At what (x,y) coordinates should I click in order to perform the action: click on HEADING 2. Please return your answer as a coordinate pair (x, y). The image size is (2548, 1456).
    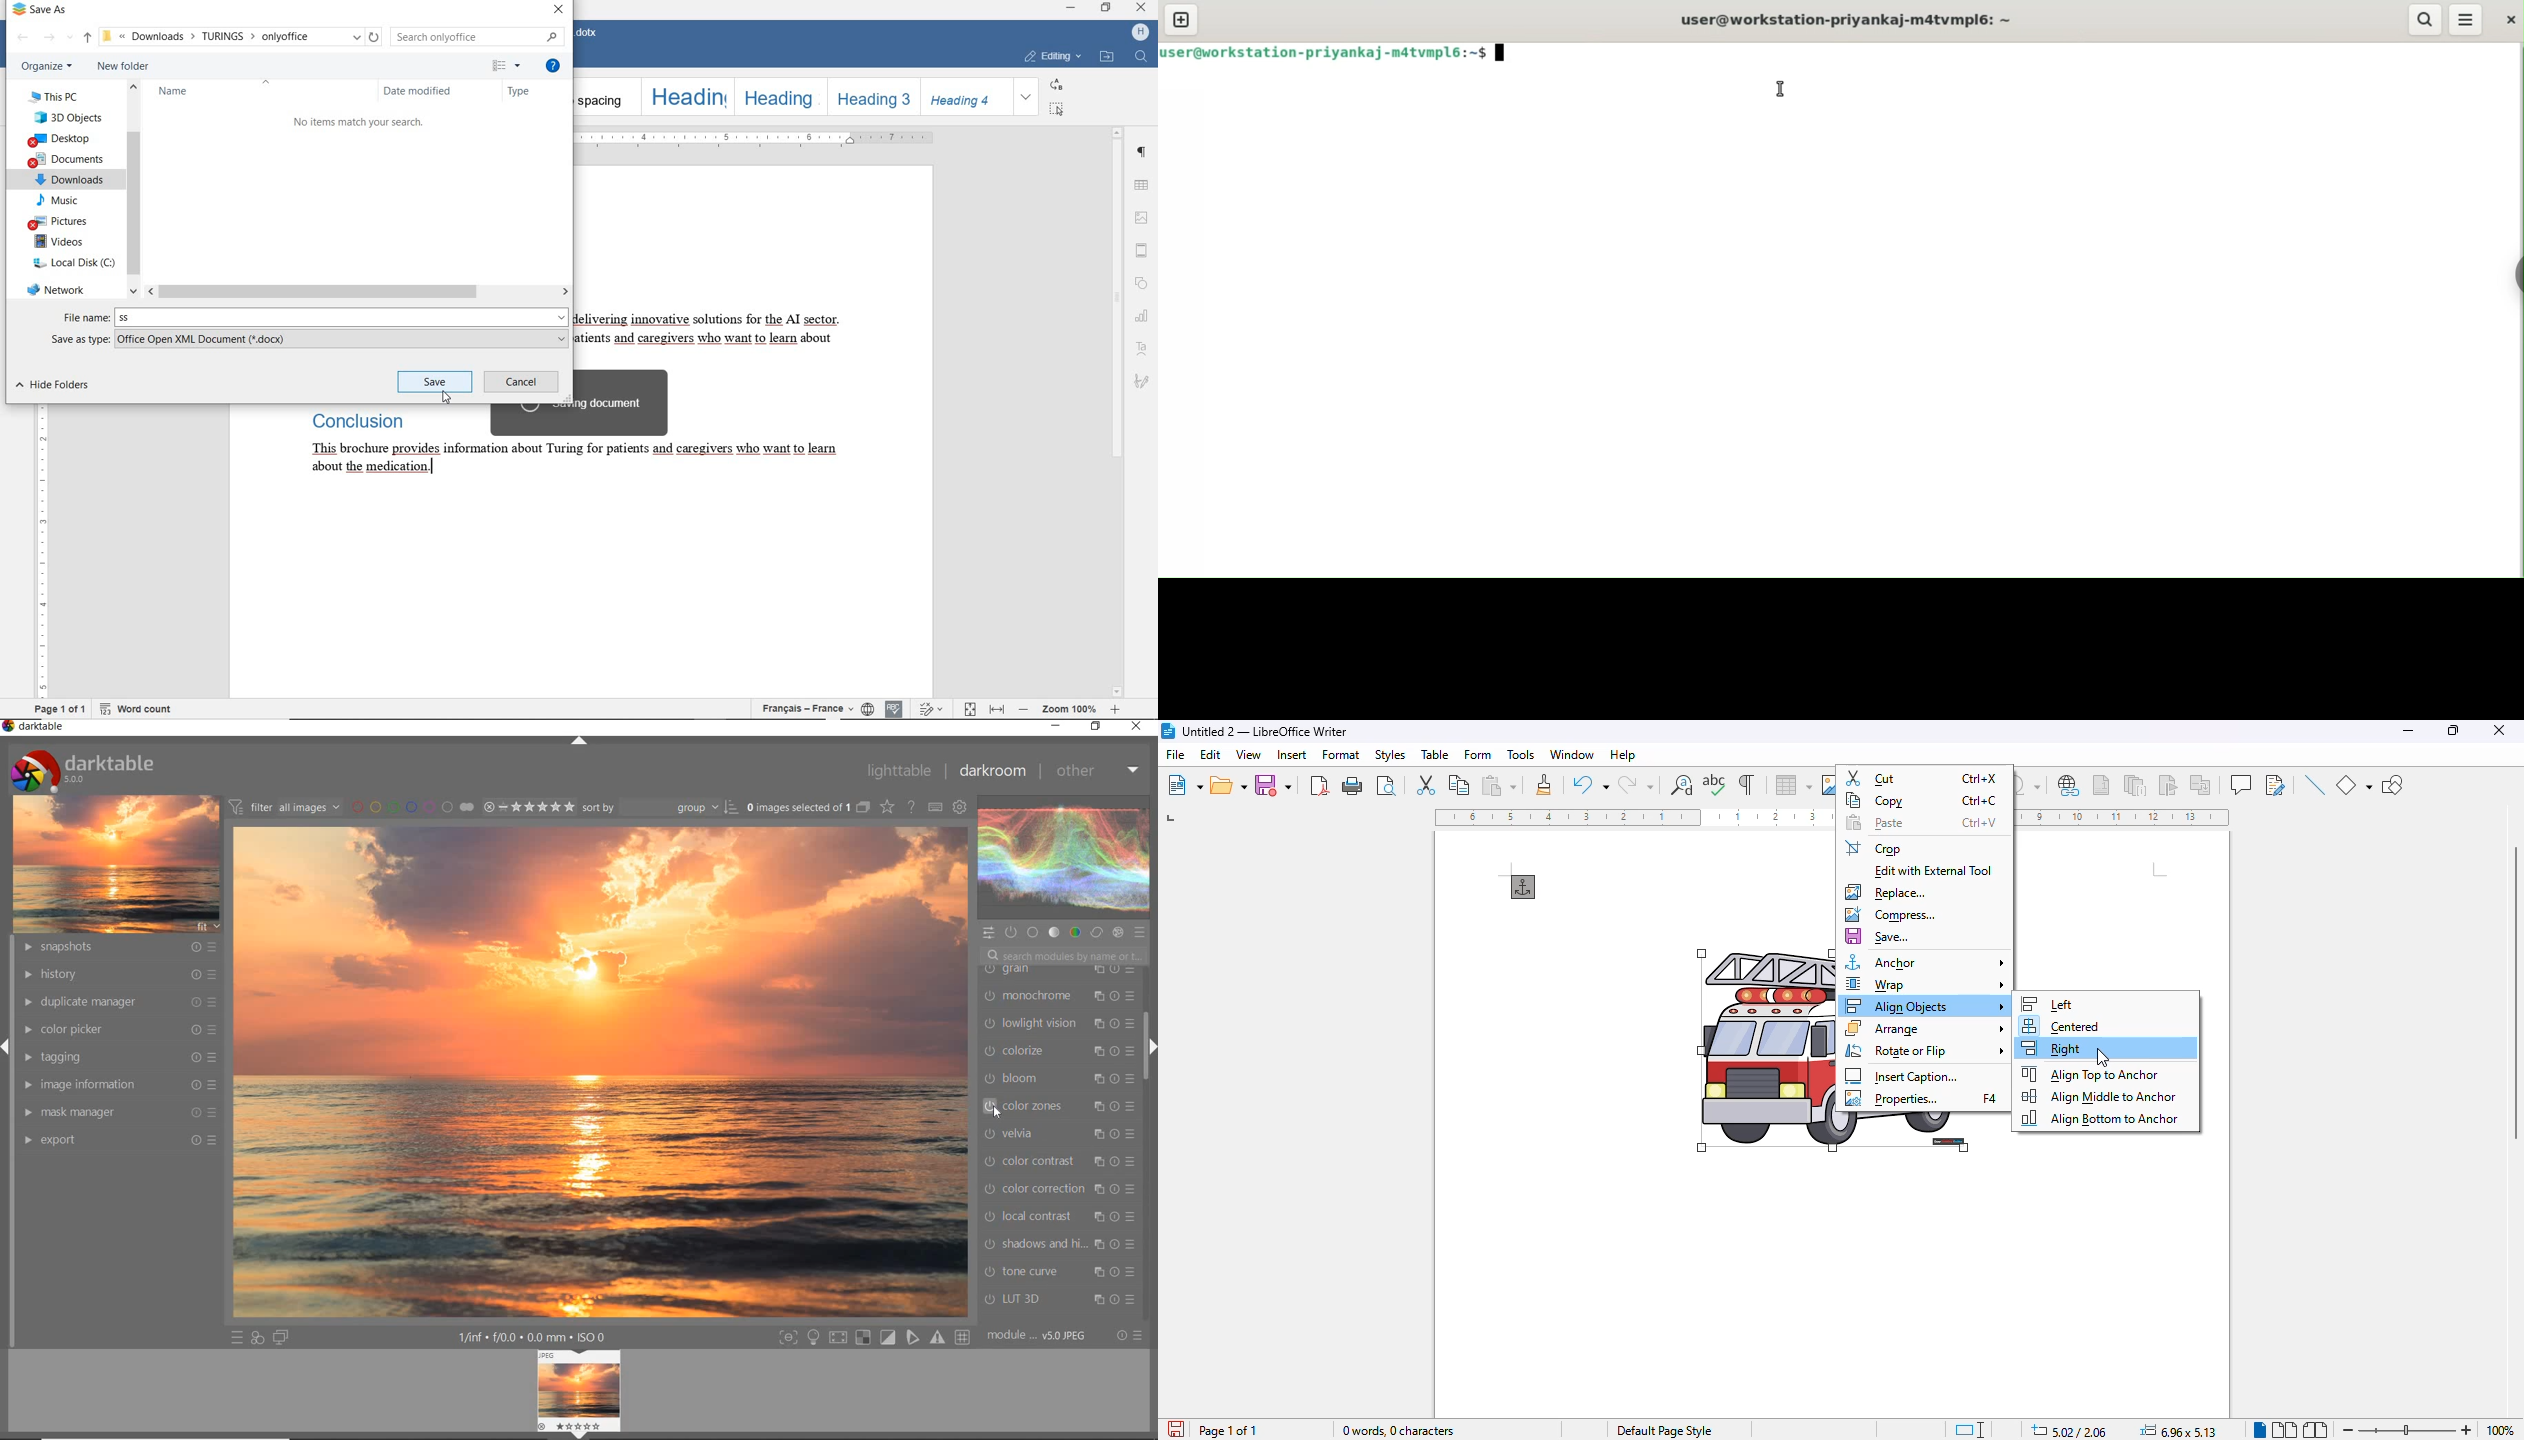
    Looking at the image, I should click on (780, 97).